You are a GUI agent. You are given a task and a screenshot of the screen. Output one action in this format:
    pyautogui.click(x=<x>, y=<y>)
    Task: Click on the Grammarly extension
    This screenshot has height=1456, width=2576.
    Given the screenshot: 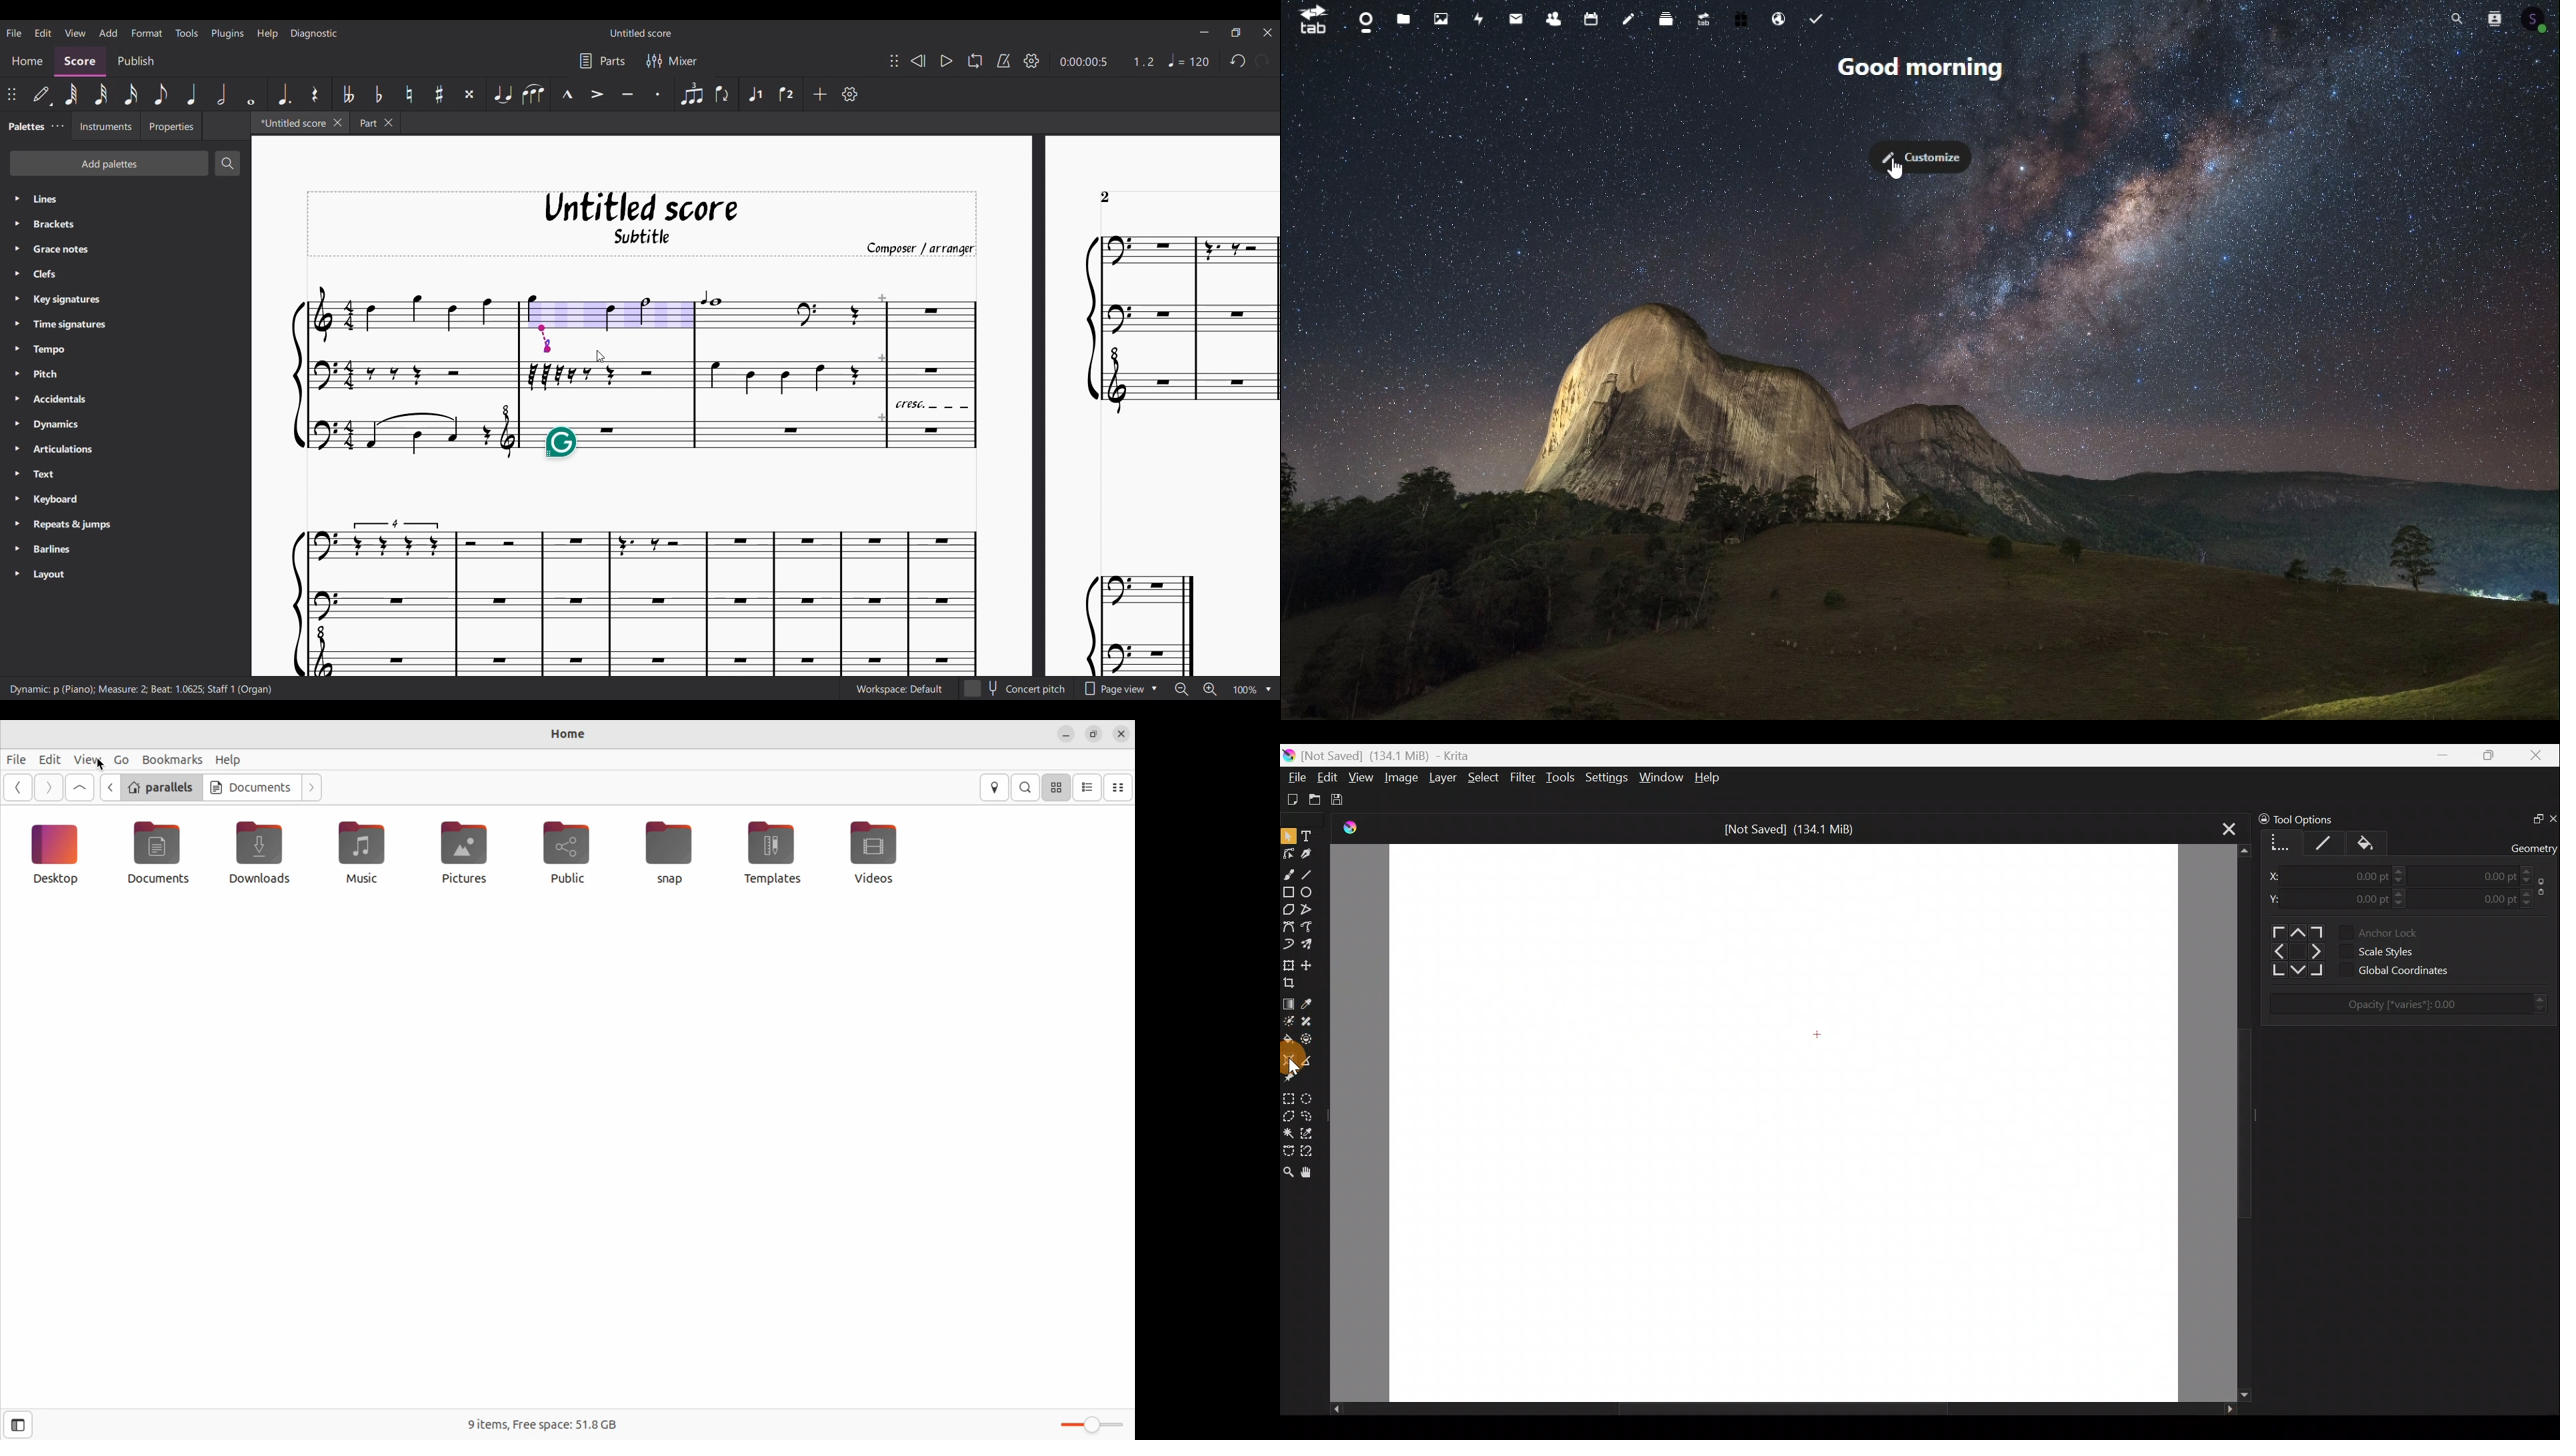 What is the action you would take?
    pyautogui.click(x=561, y=443)
    